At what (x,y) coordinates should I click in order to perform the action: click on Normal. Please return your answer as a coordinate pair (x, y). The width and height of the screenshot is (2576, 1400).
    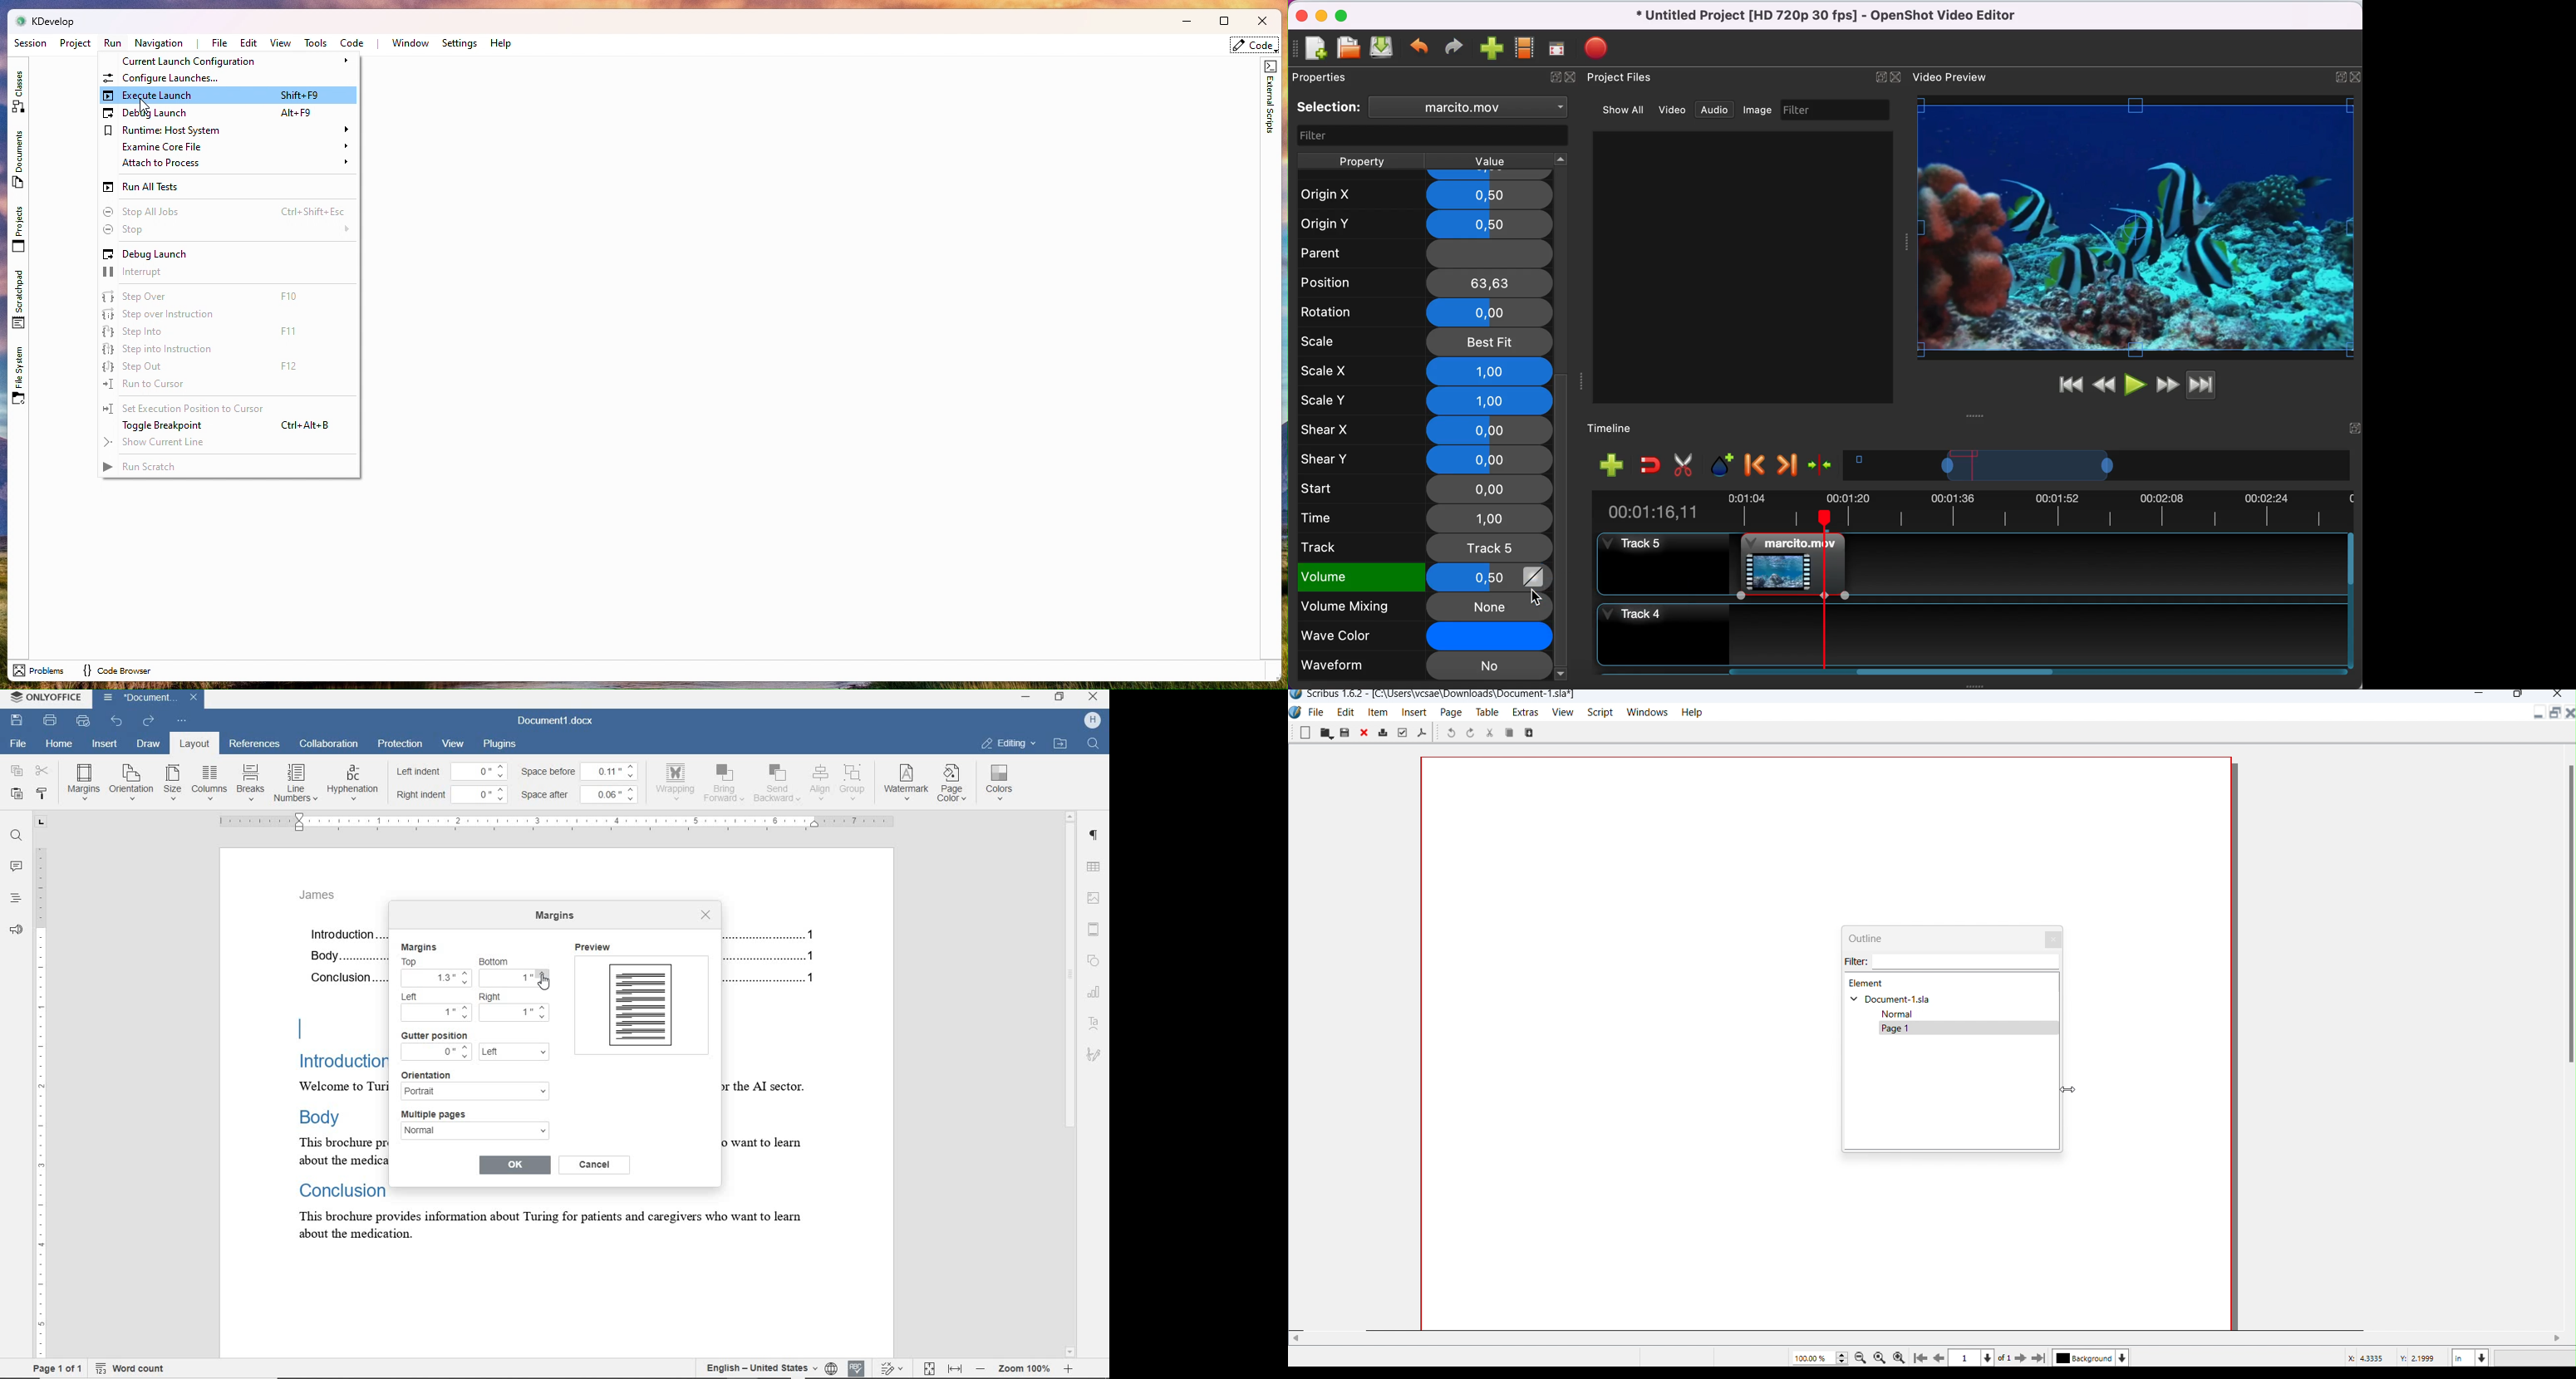
    Looking at the image, I should click on (1908, 1015).